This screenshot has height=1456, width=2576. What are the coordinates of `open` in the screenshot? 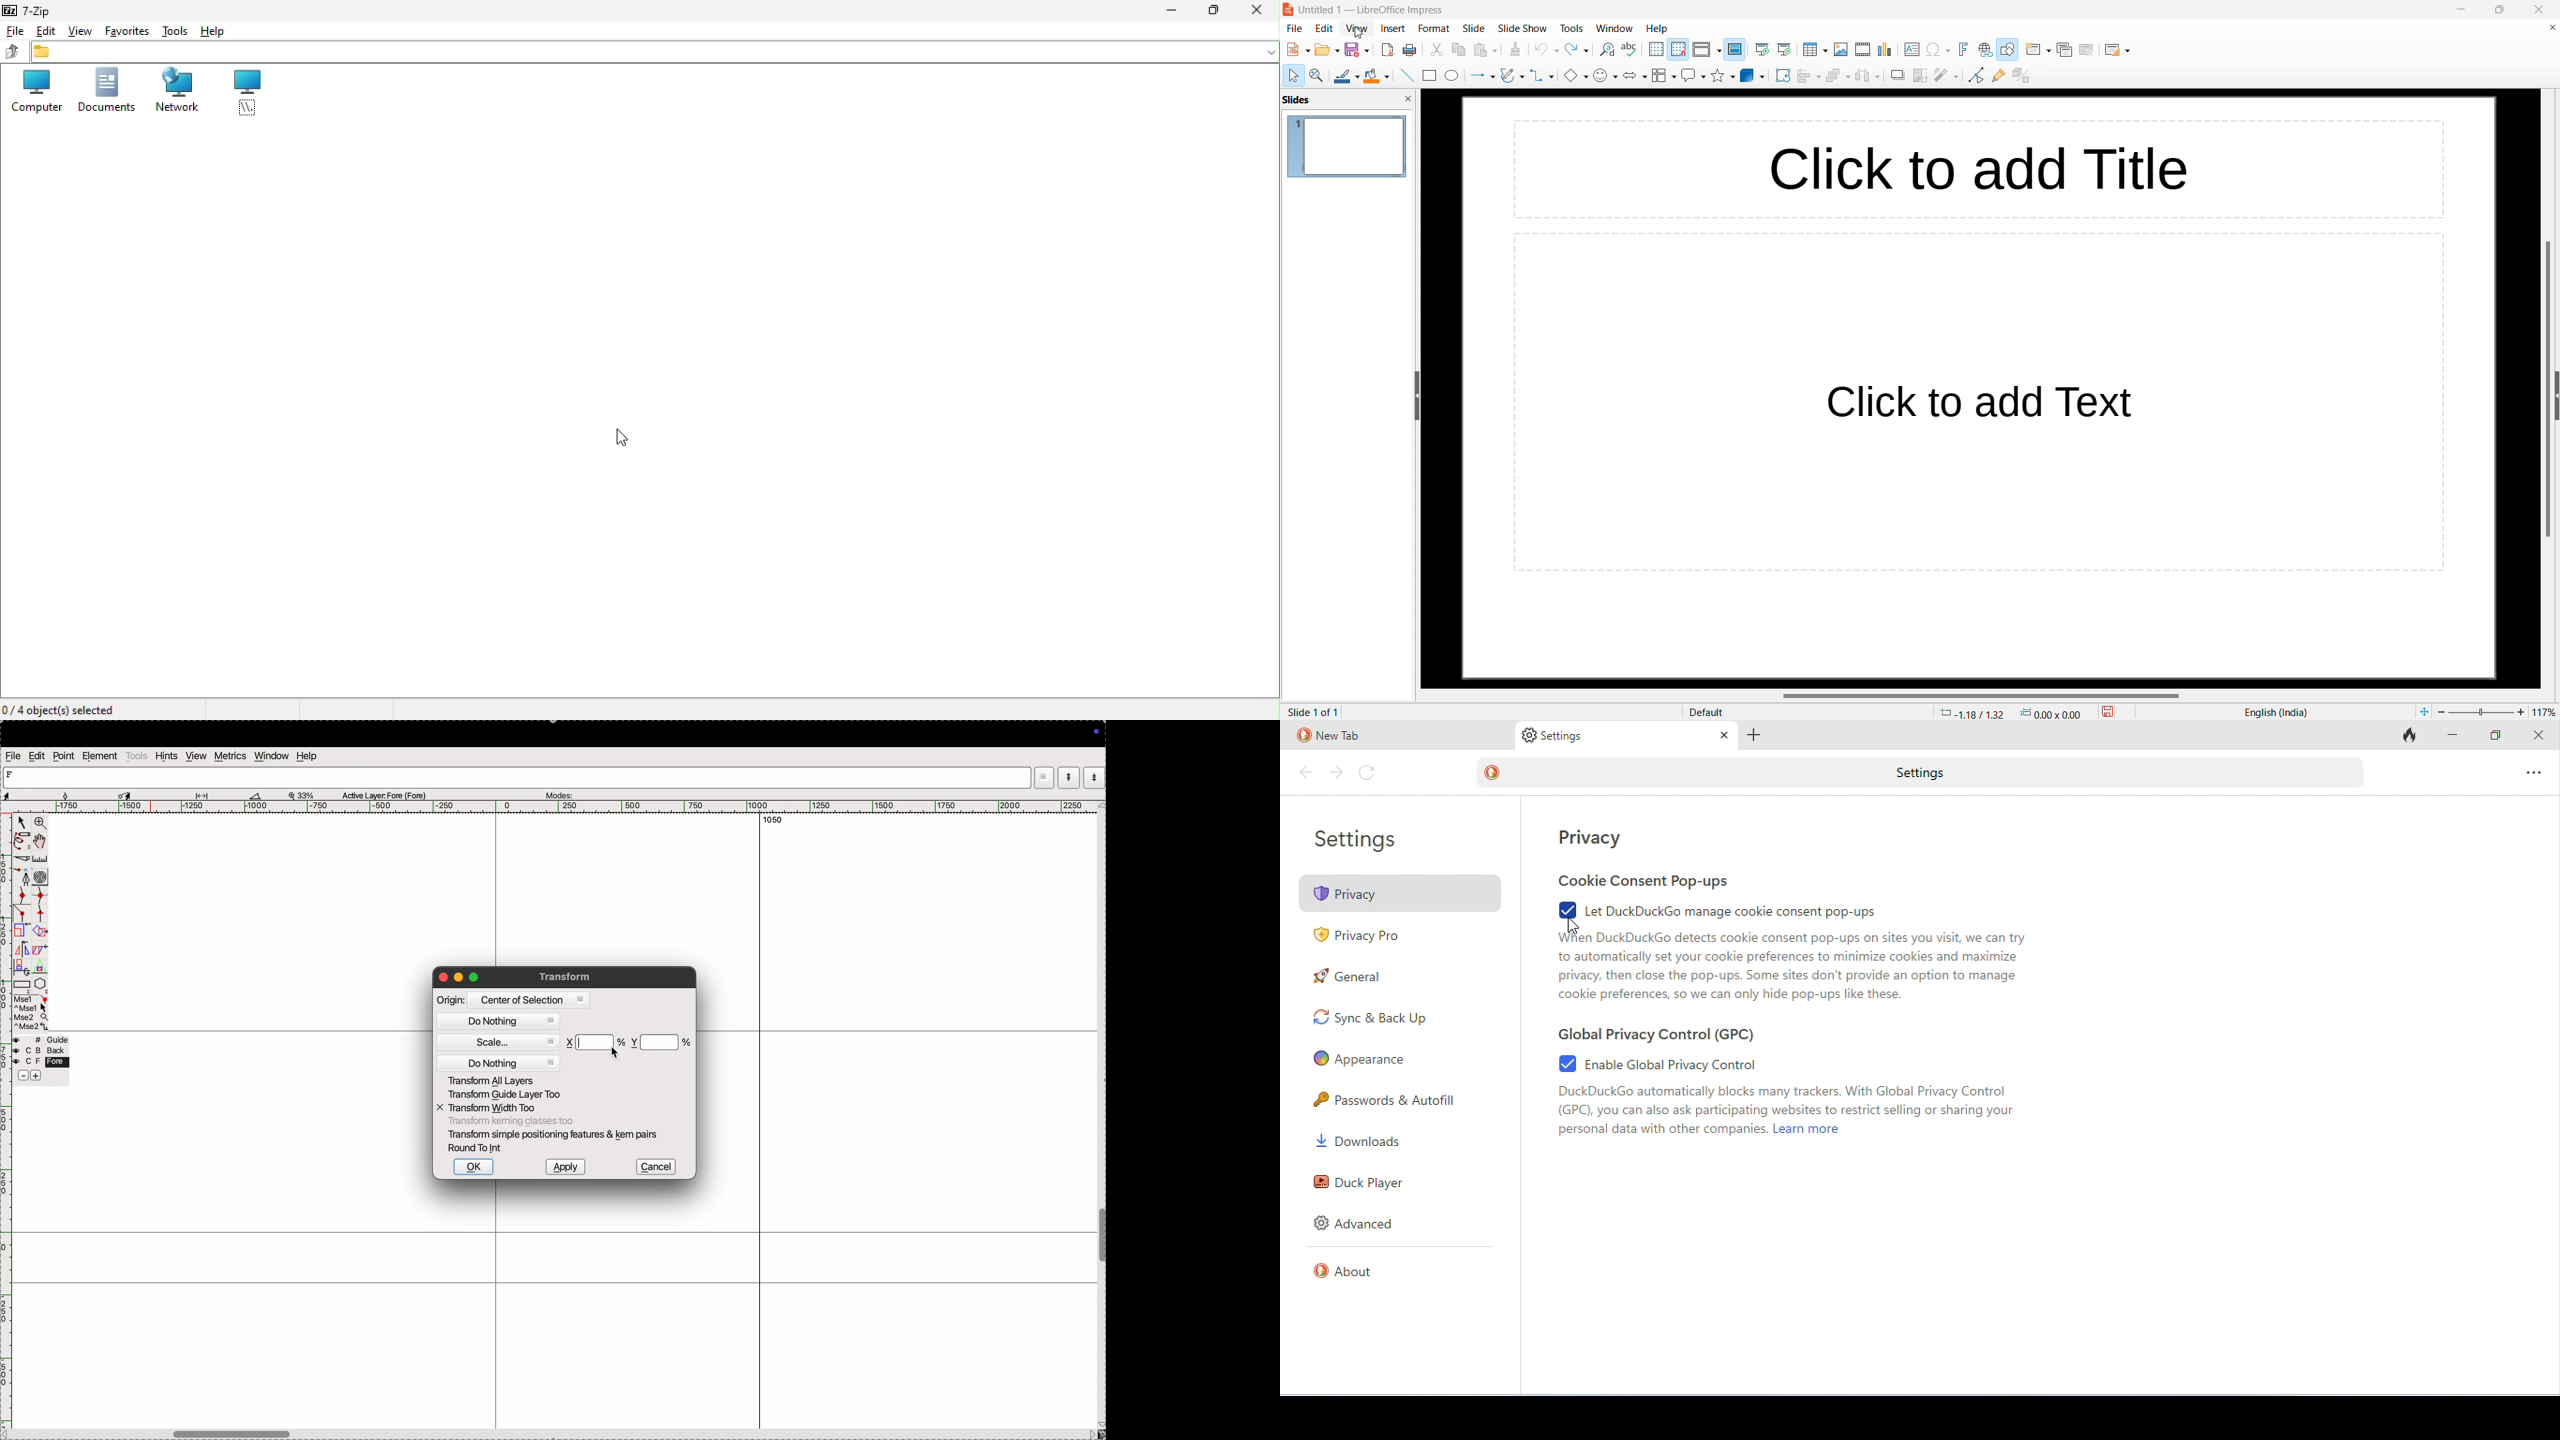 It's located at (1327, 49).